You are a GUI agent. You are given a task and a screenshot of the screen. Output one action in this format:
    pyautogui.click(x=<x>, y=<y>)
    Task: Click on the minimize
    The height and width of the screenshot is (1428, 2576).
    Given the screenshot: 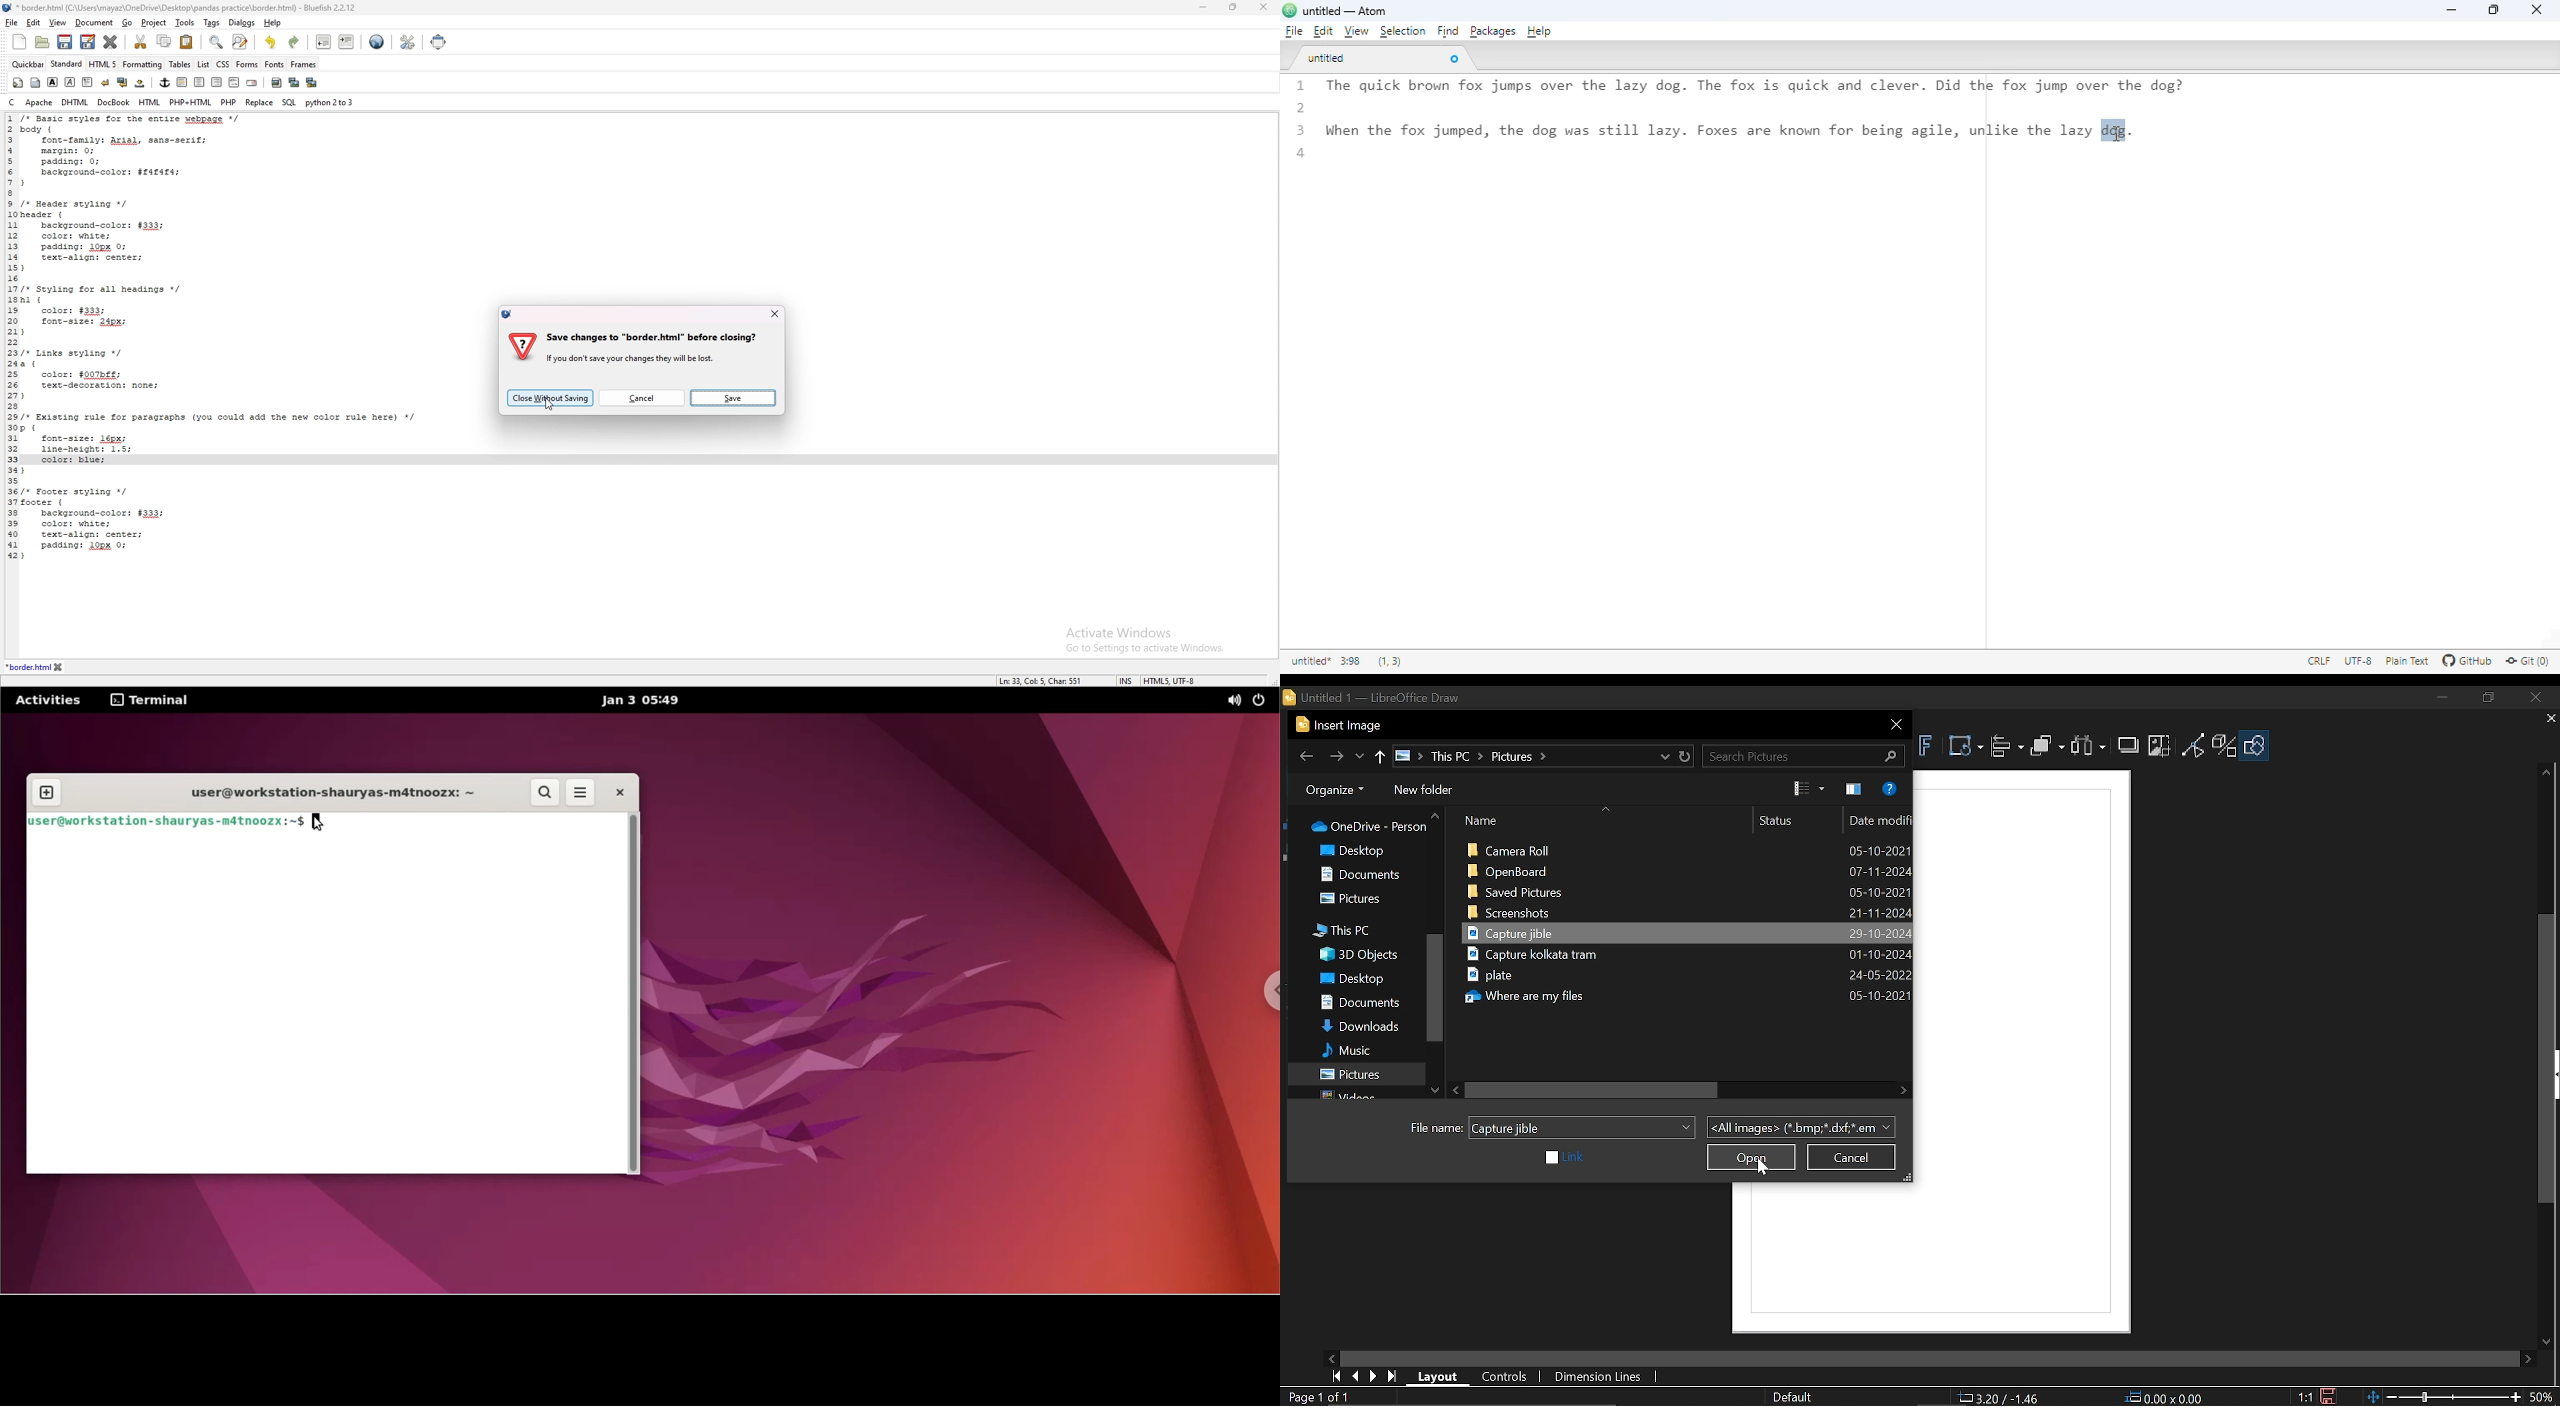 What is the action you would take?
    pyautogui.click(x=2450, y=10)
    